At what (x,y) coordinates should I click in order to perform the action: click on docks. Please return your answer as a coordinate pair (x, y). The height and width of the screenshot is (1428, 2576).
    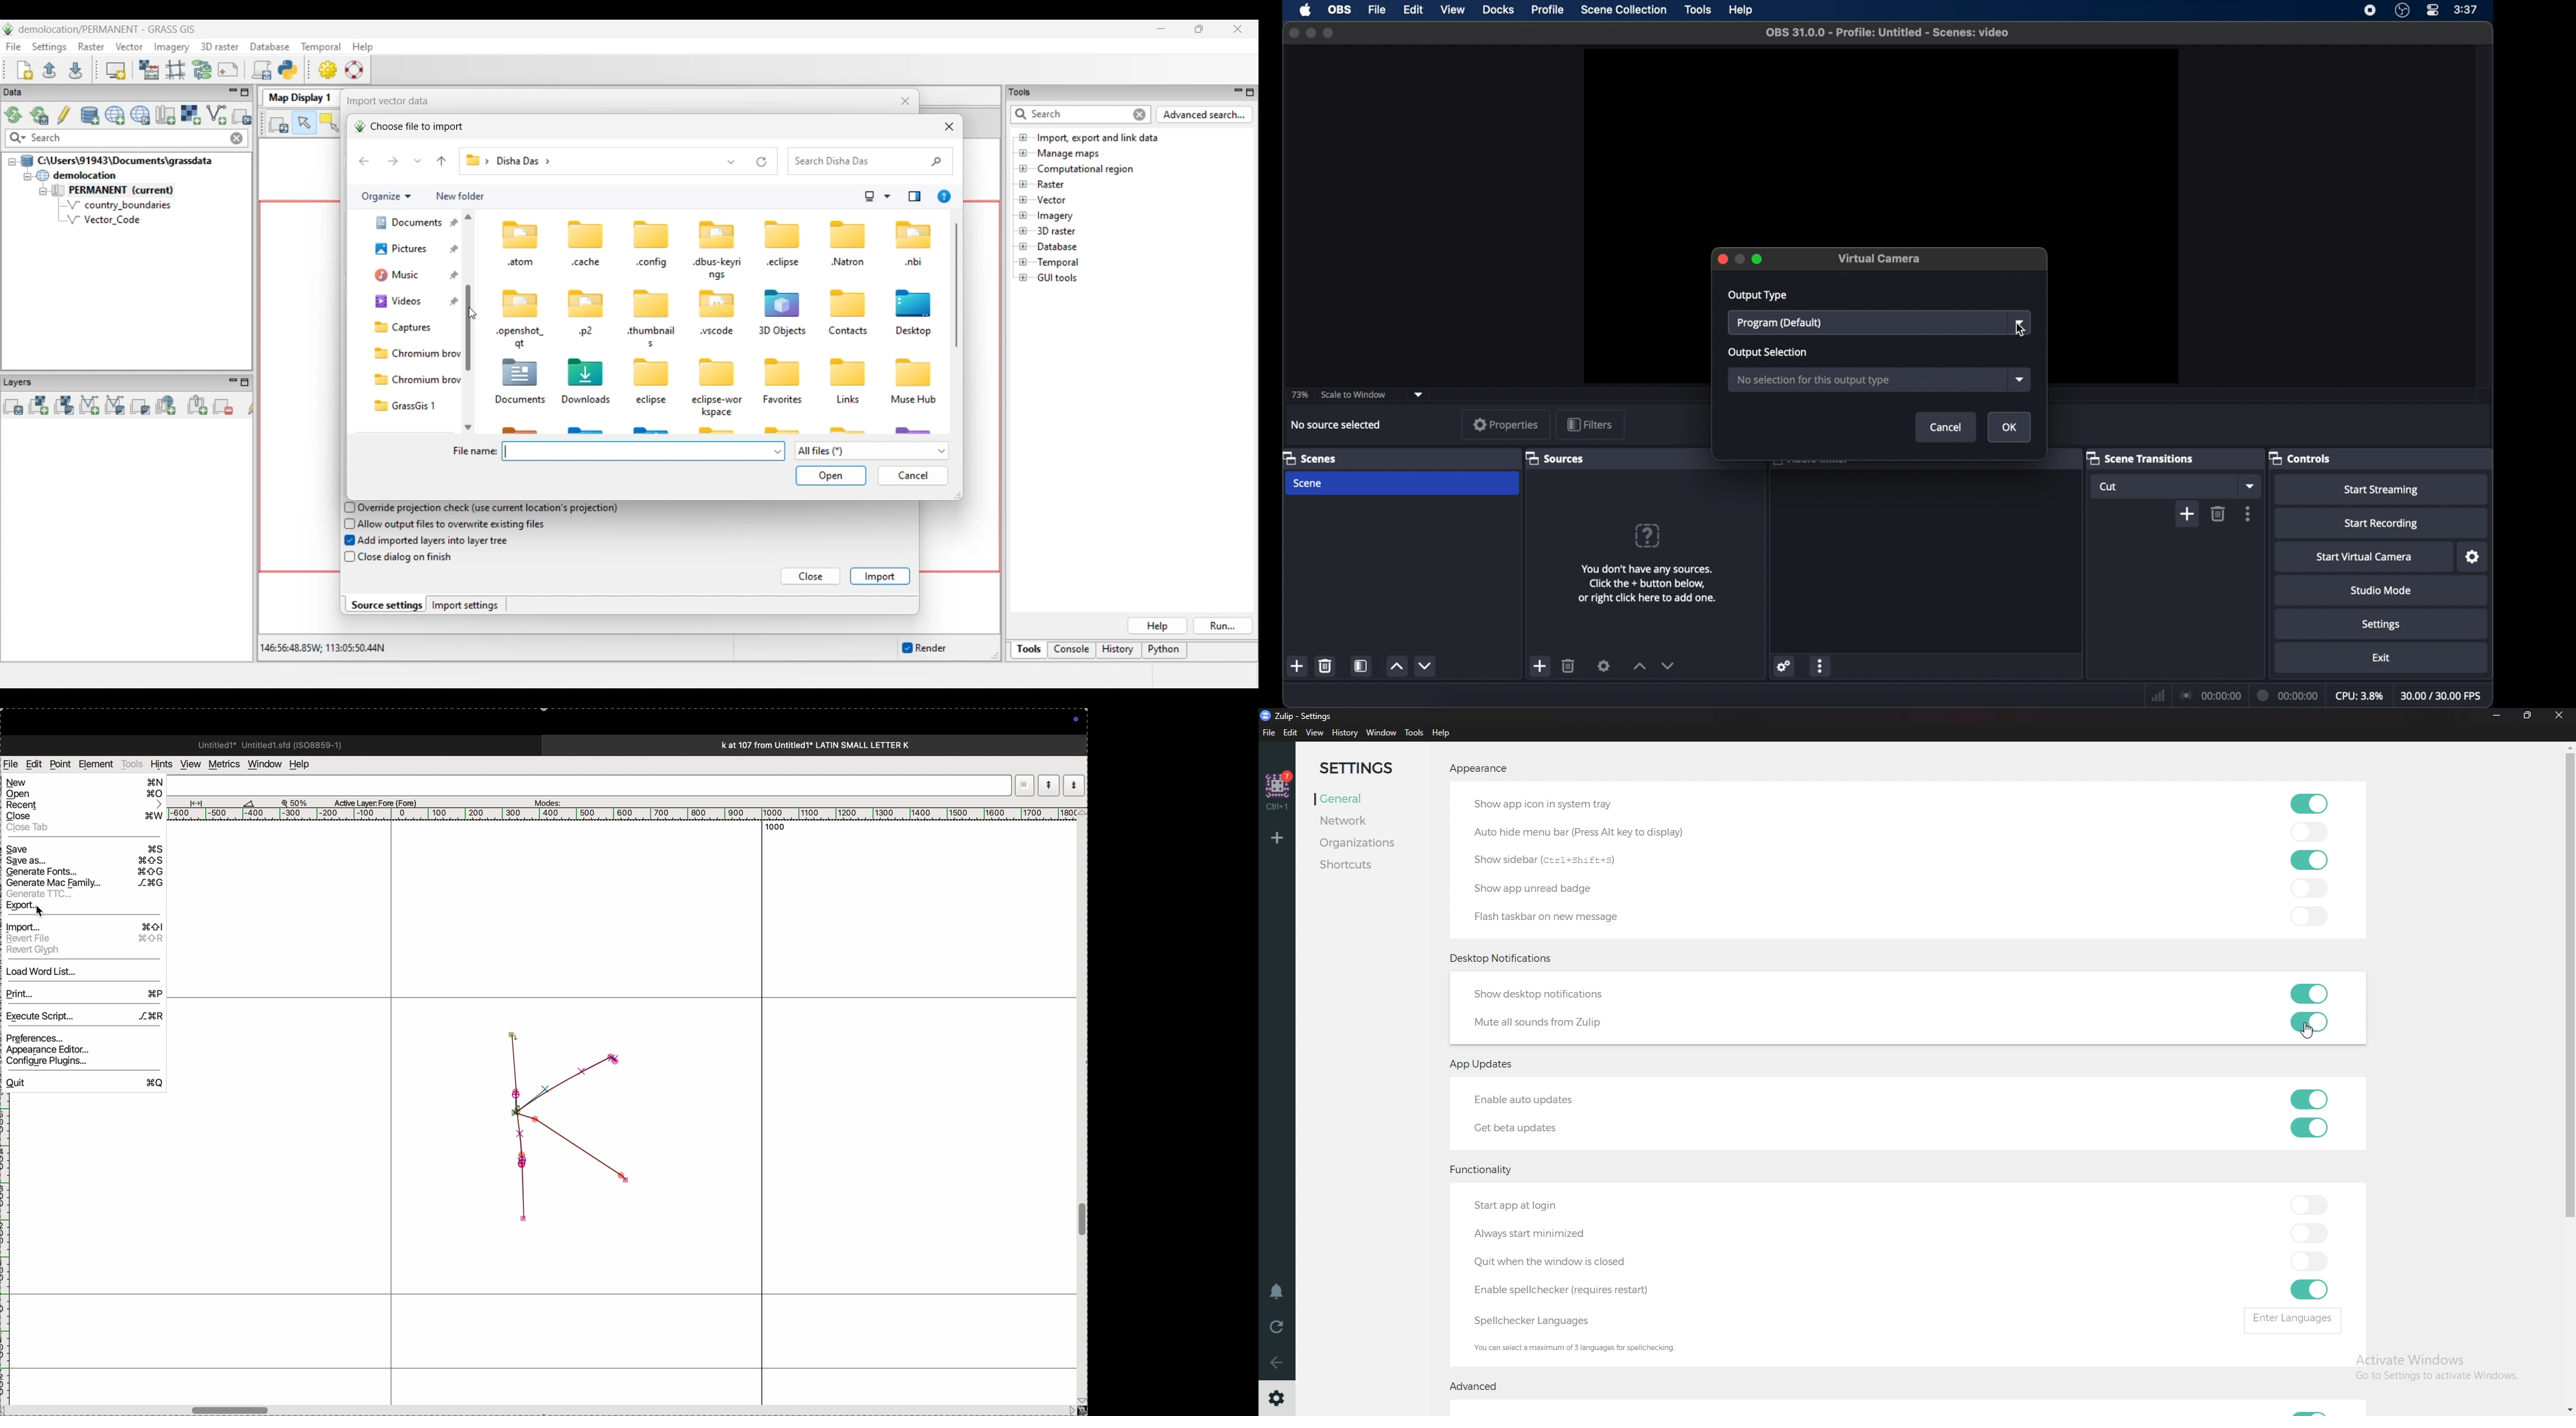
    Looking at the image, I should click on (1498, 10).